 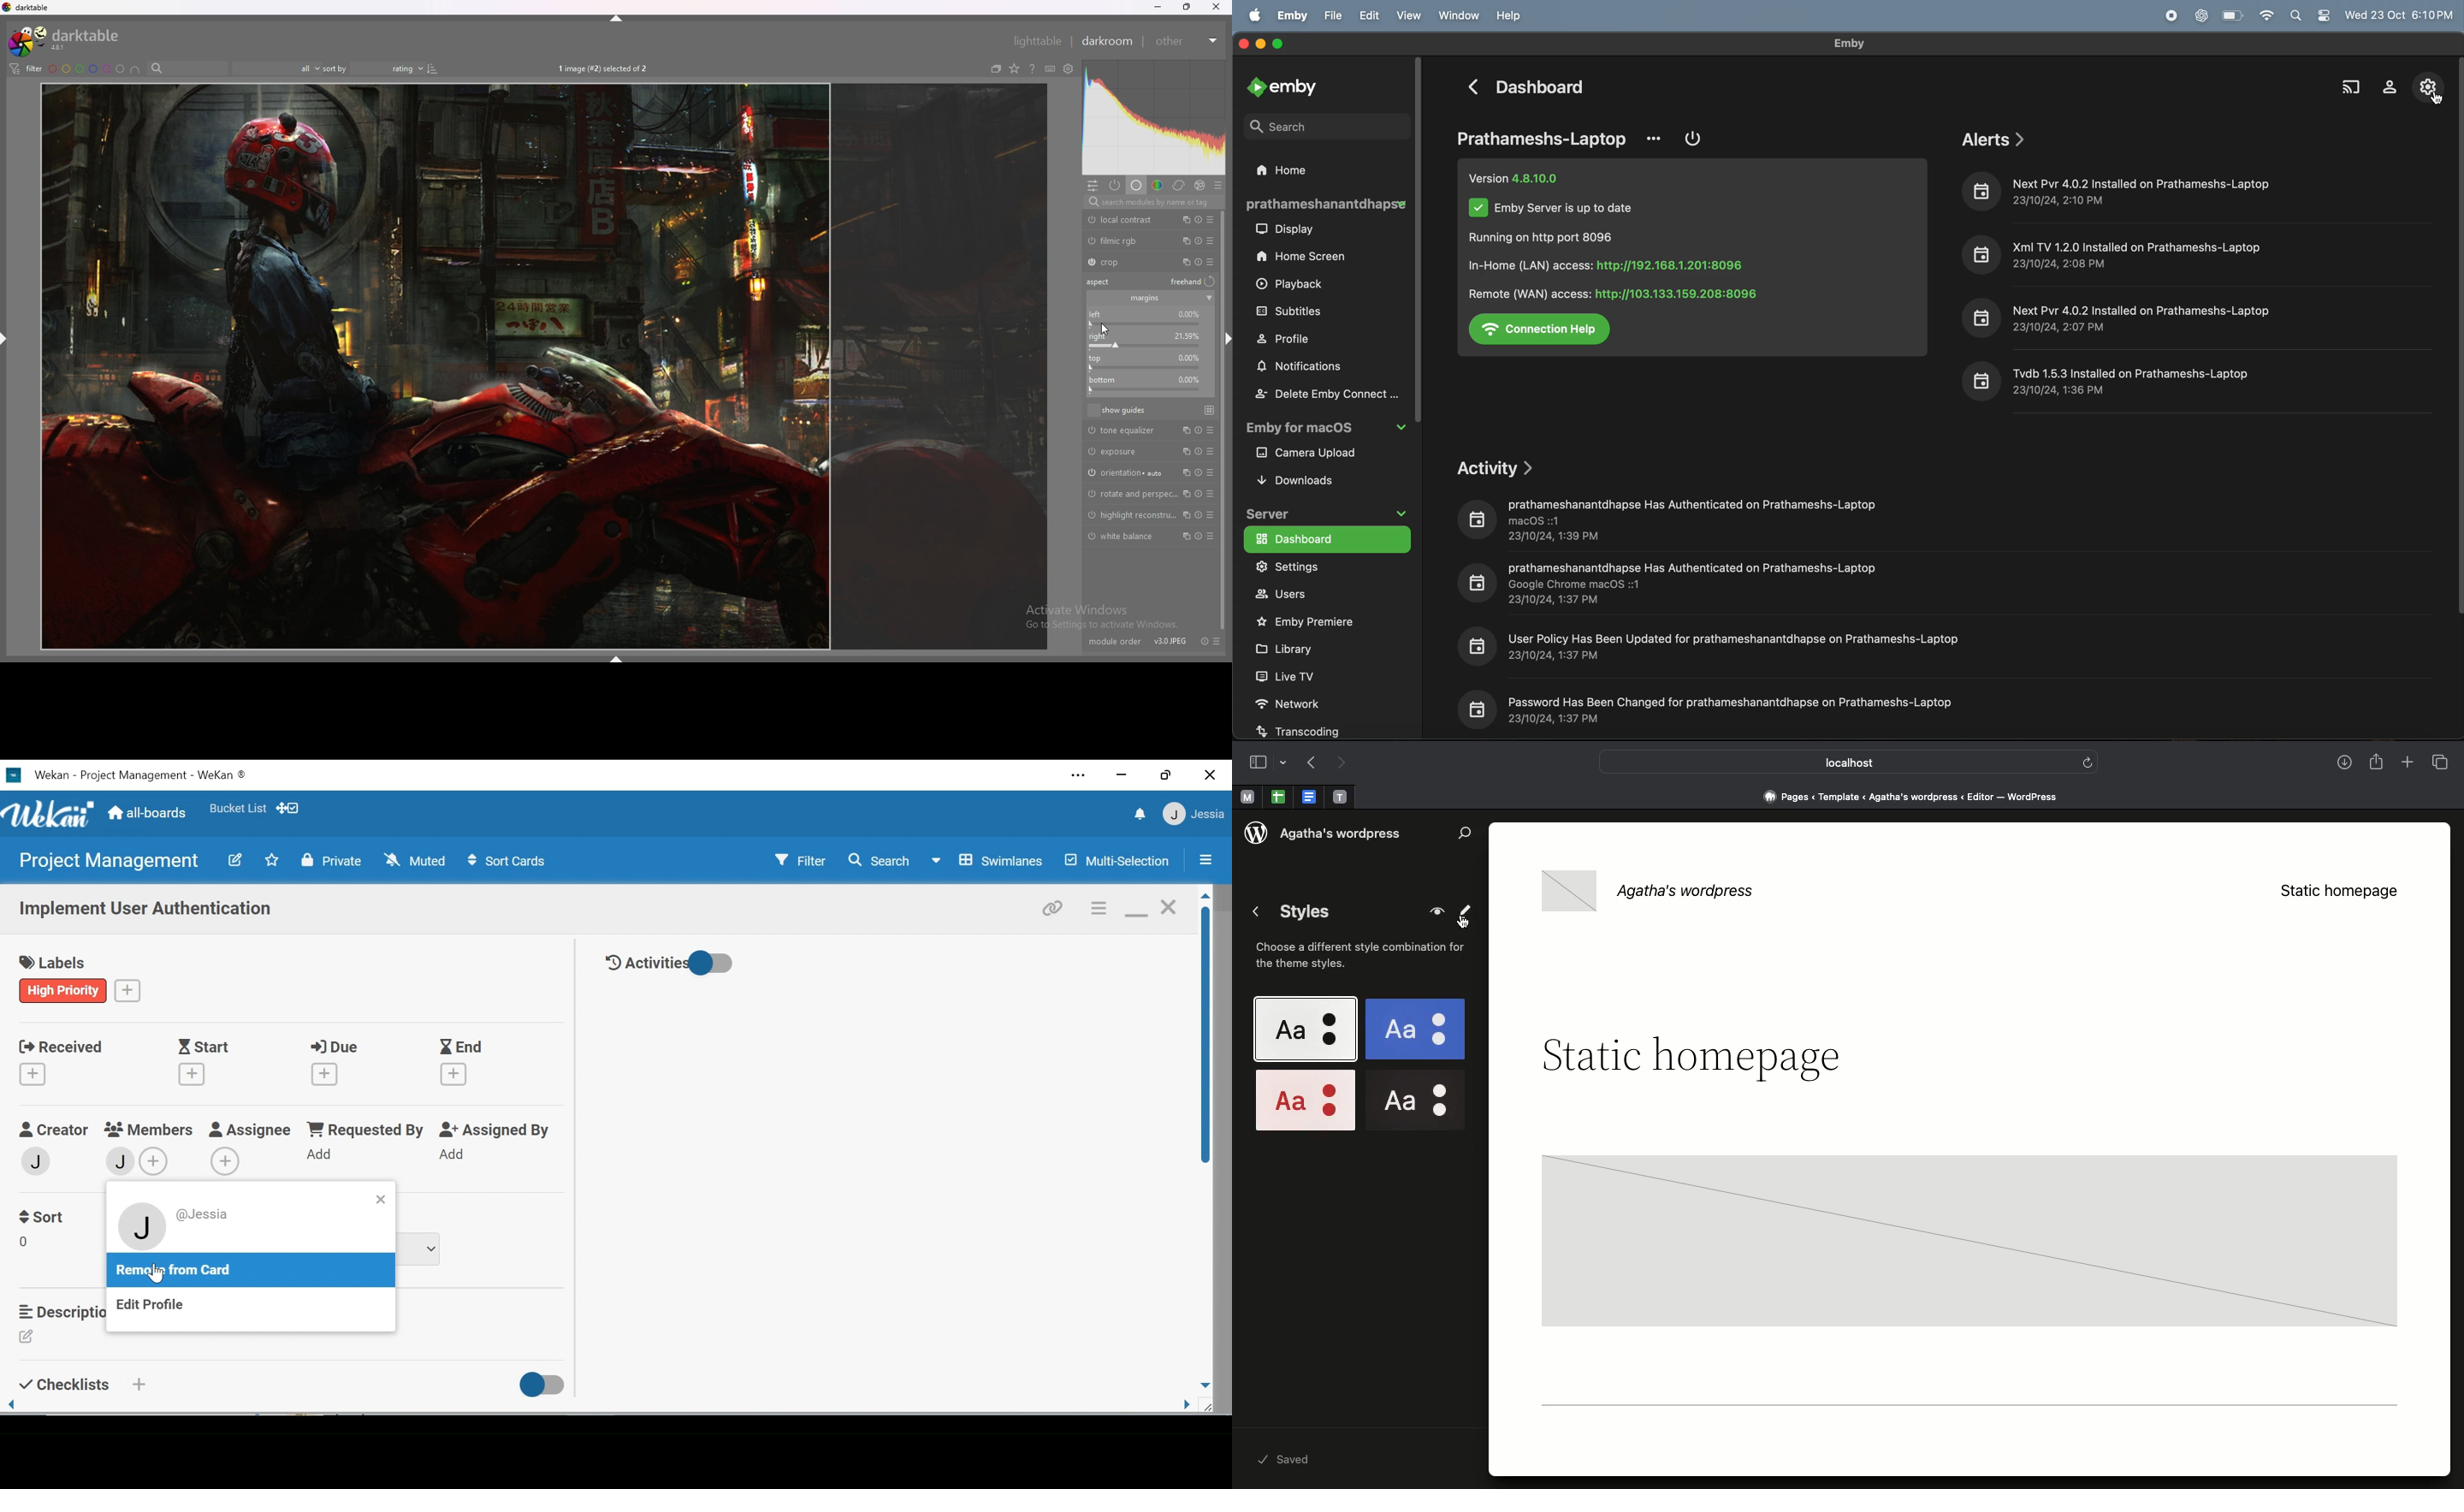 I want to click on color label, so click(x=87, y=68).